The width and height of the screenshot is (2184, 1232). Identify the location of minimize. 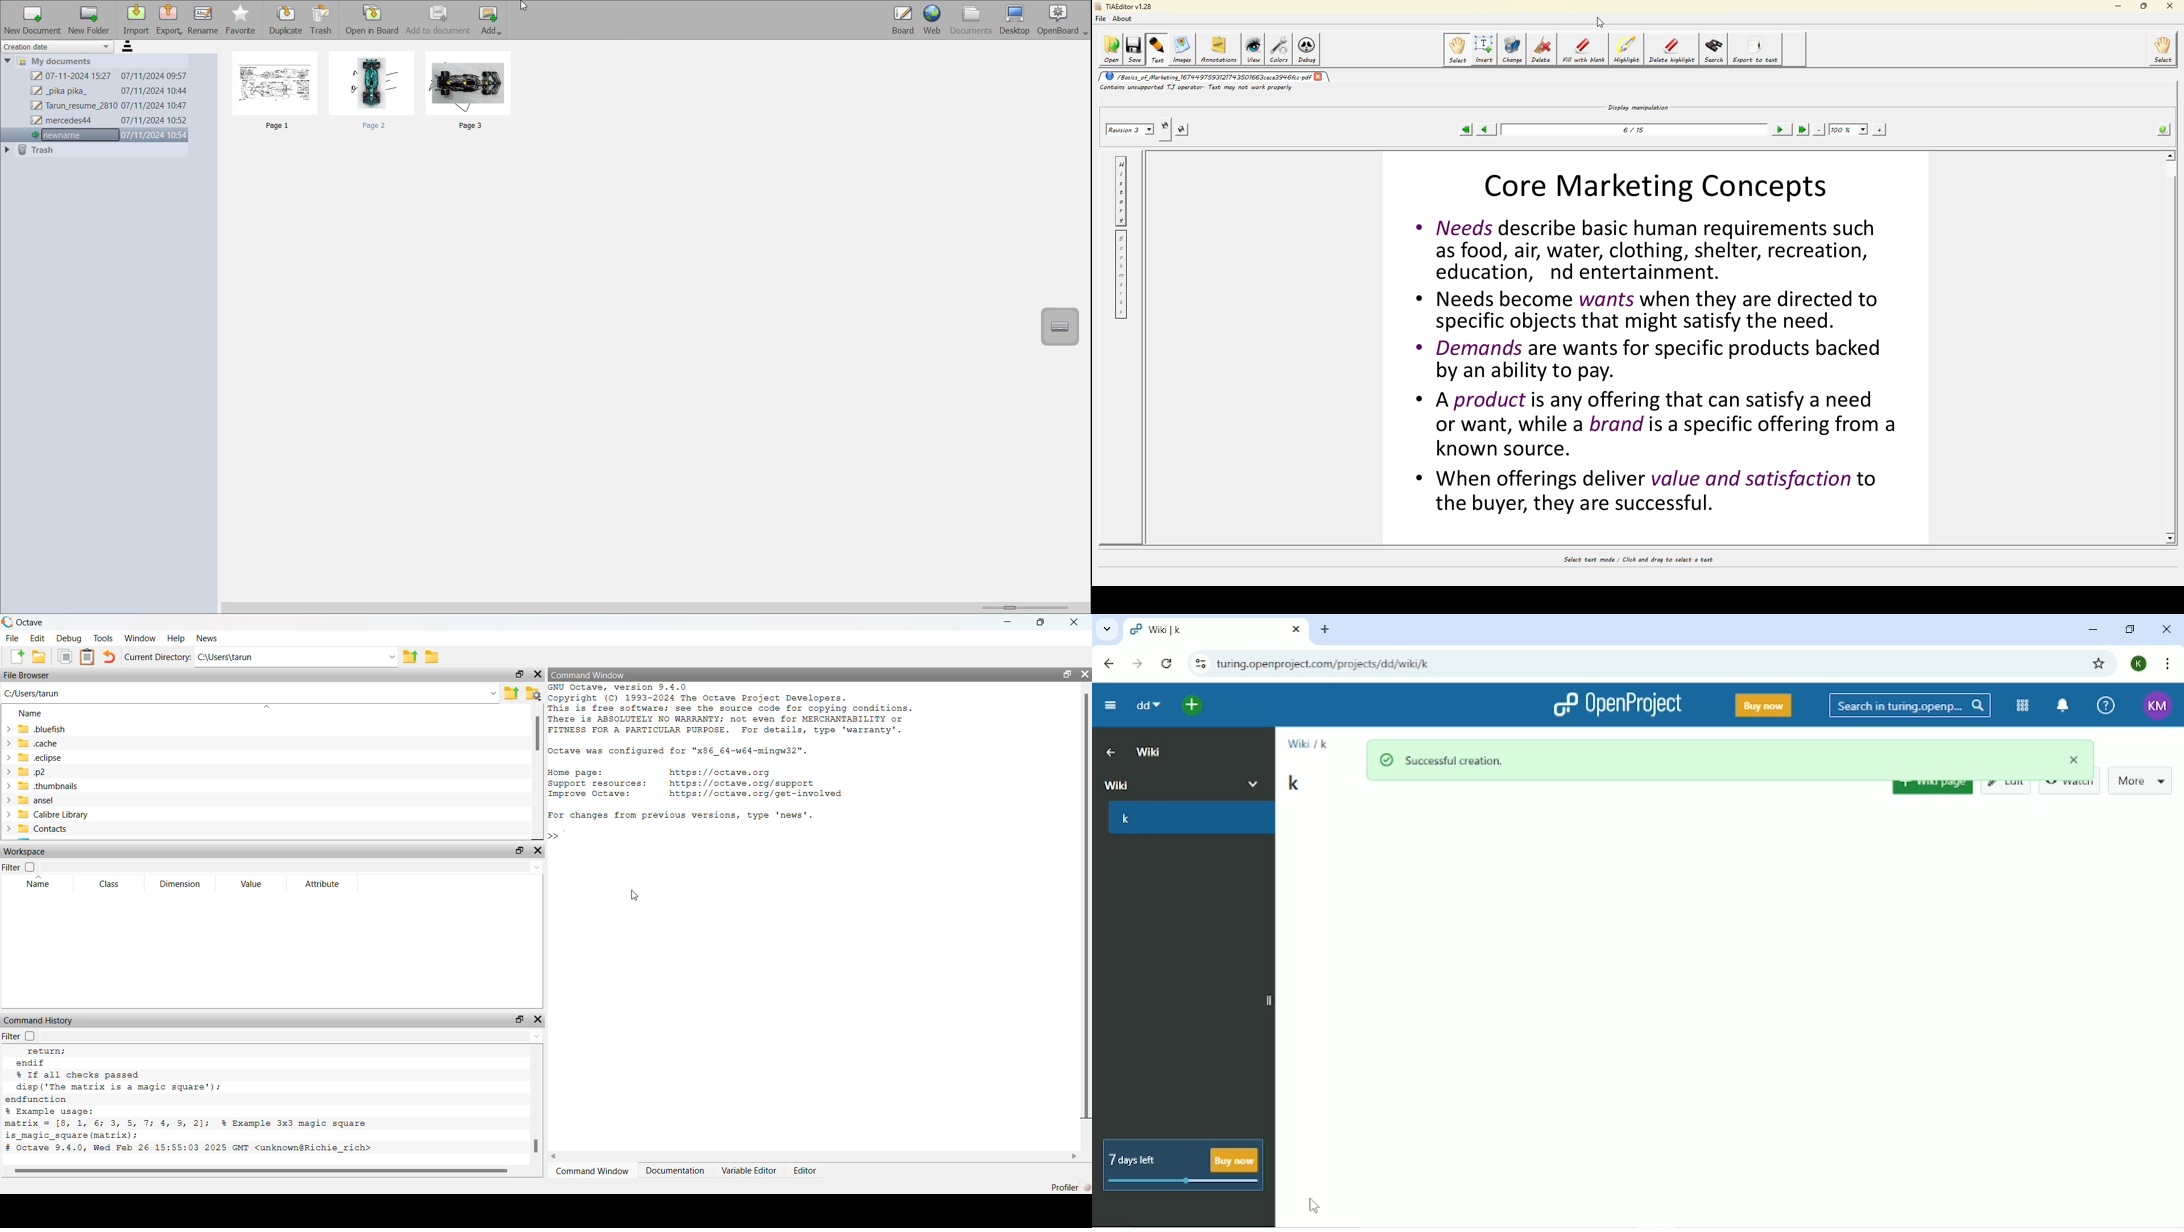
(1006, 622).